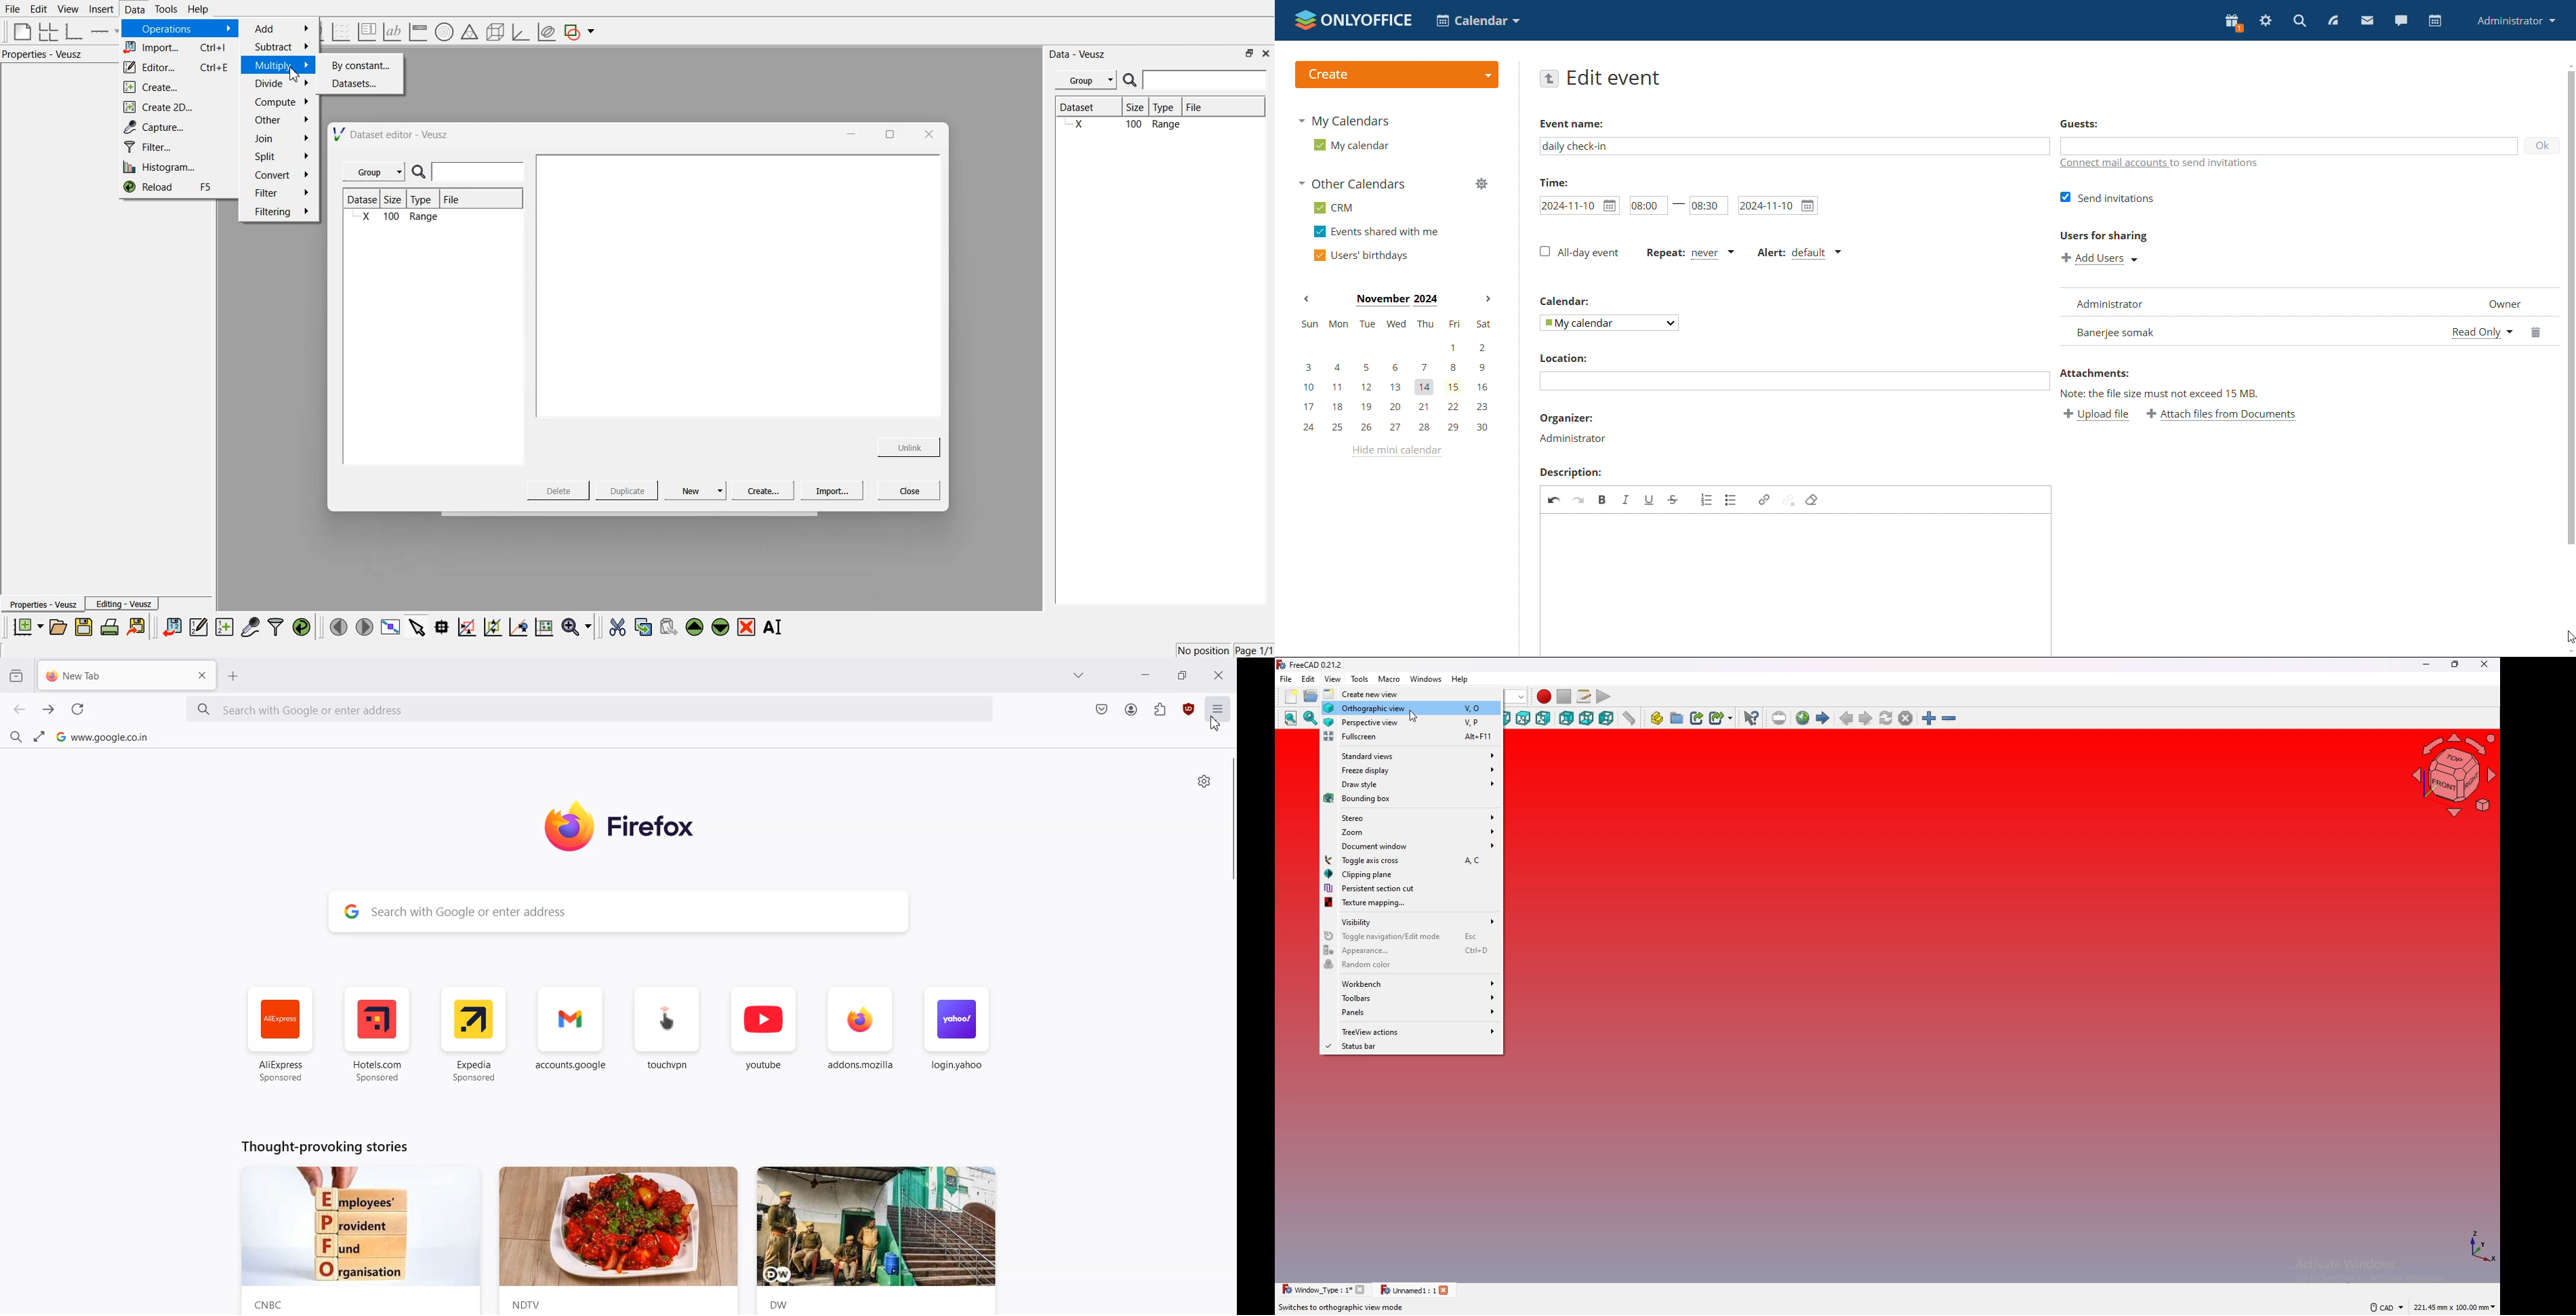  Describe the element at coordinates (1604, 697) in the screenshot. I see `execute macros` at that location.